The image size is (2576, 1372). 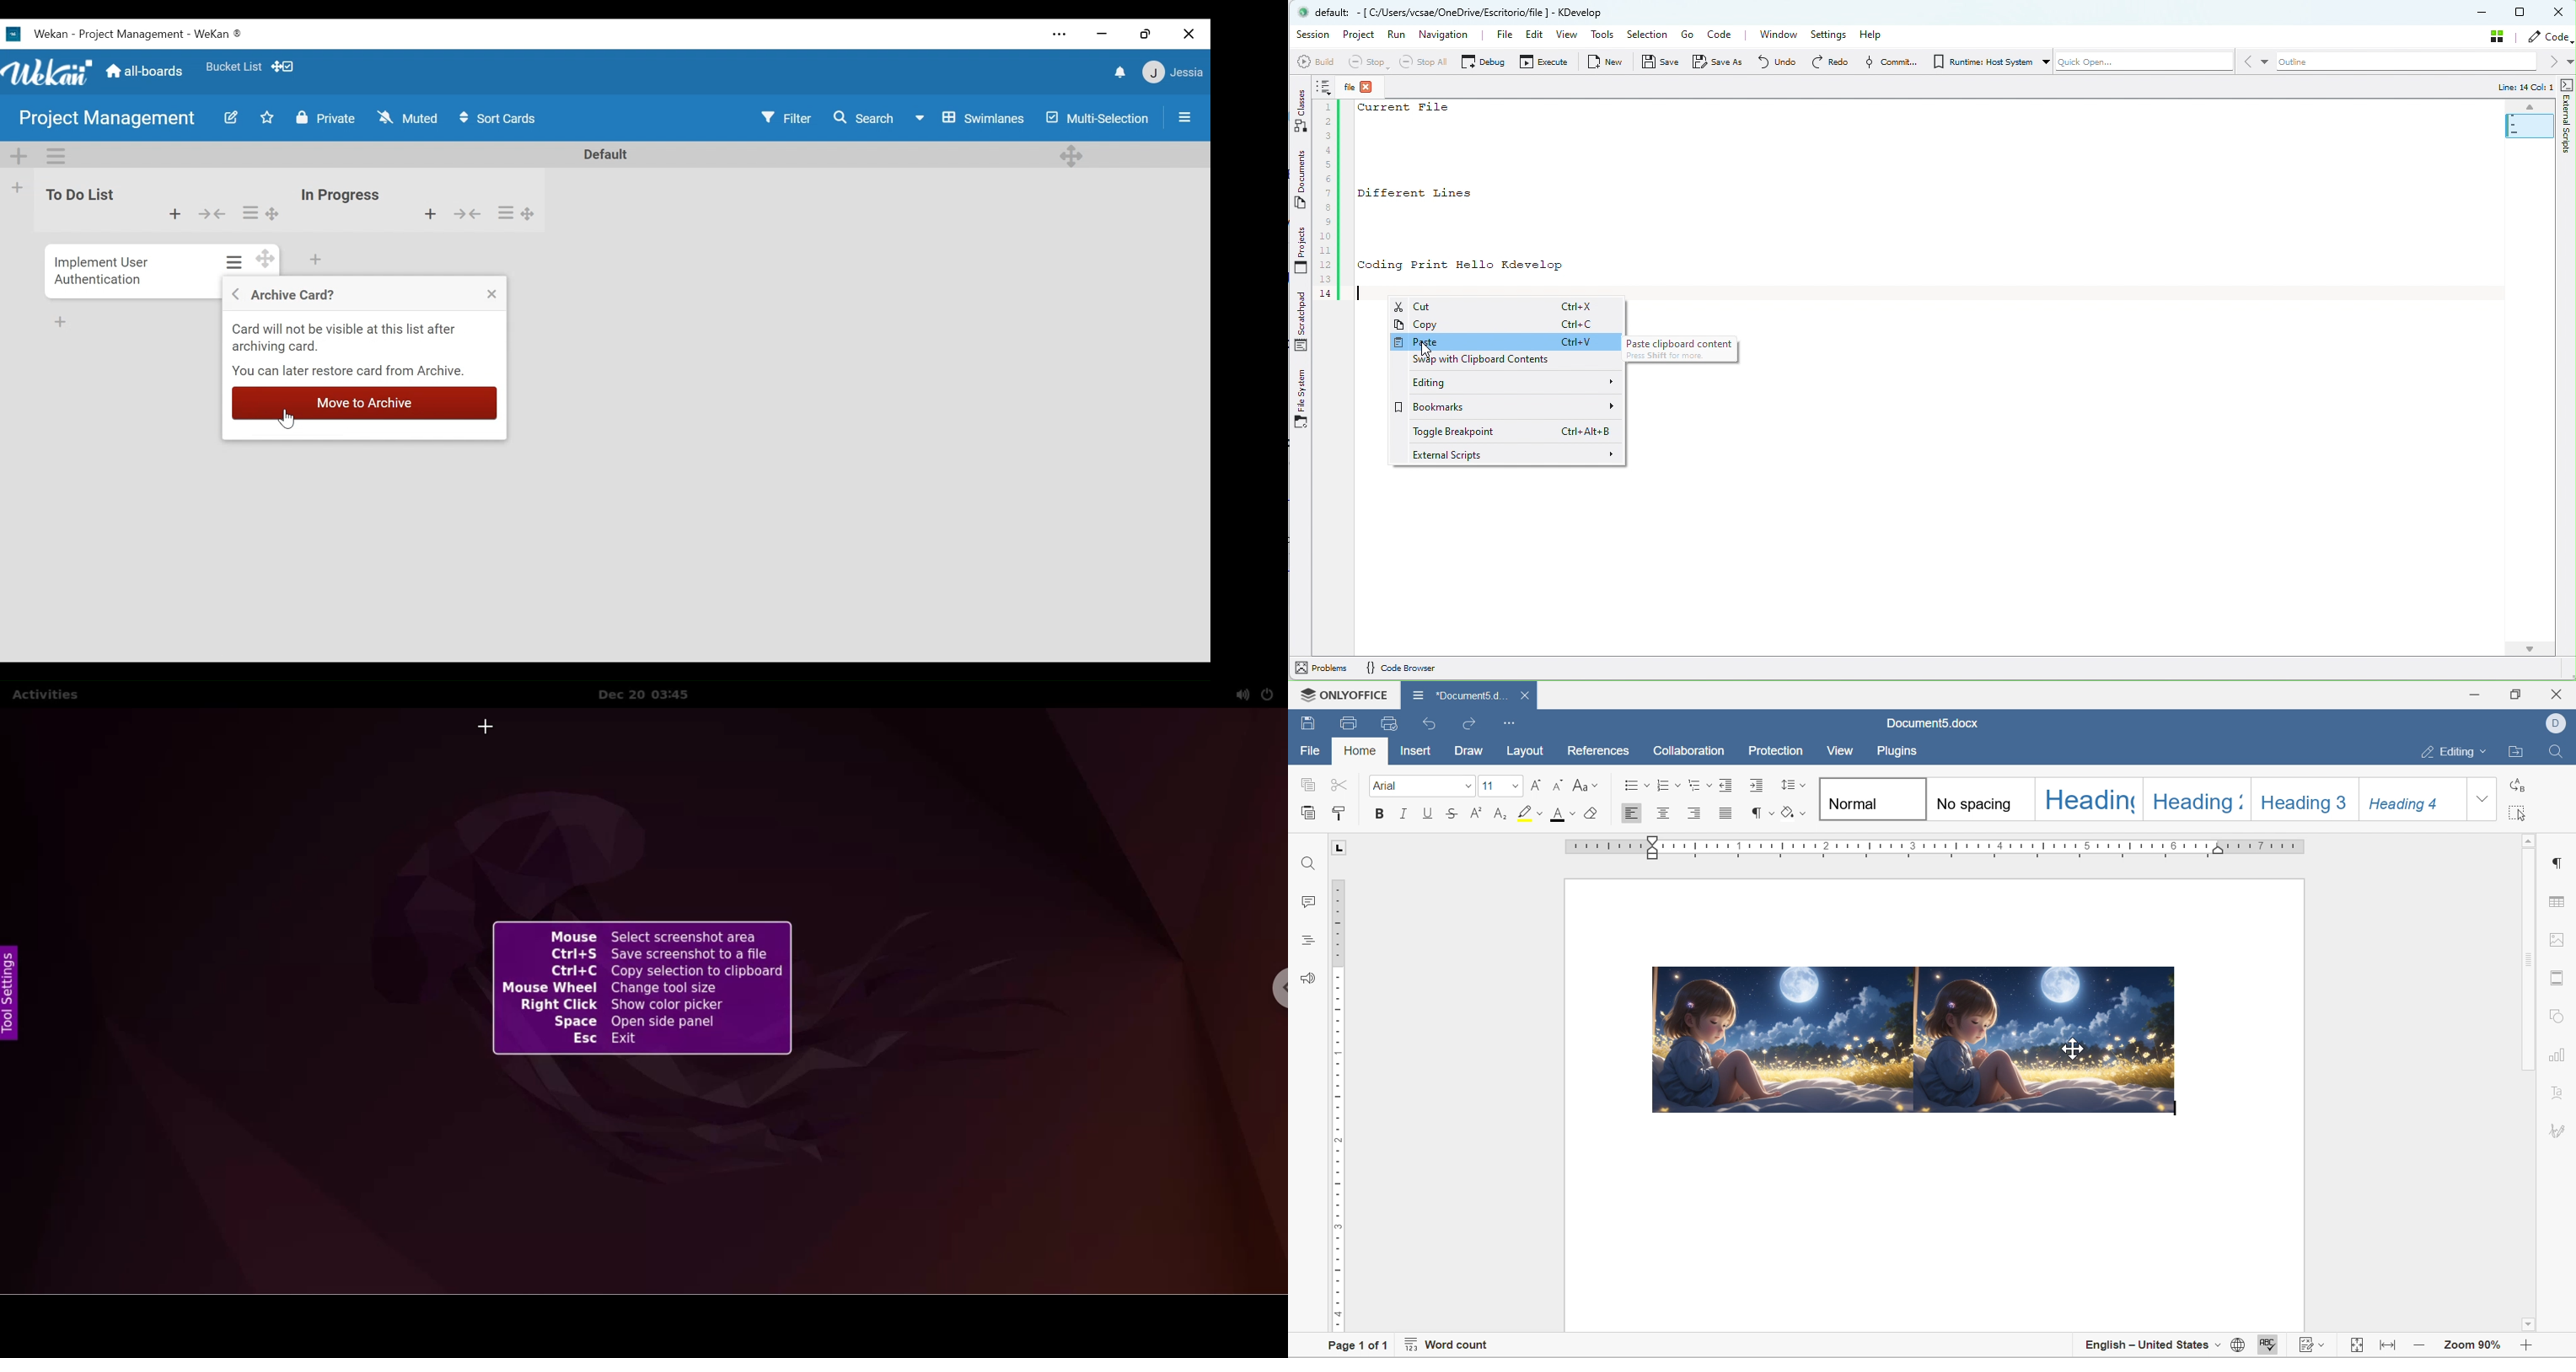 What do you see at coordinates (1727, 813) in the screenshot?
I see `justified` at bounding box center [1727, 813].